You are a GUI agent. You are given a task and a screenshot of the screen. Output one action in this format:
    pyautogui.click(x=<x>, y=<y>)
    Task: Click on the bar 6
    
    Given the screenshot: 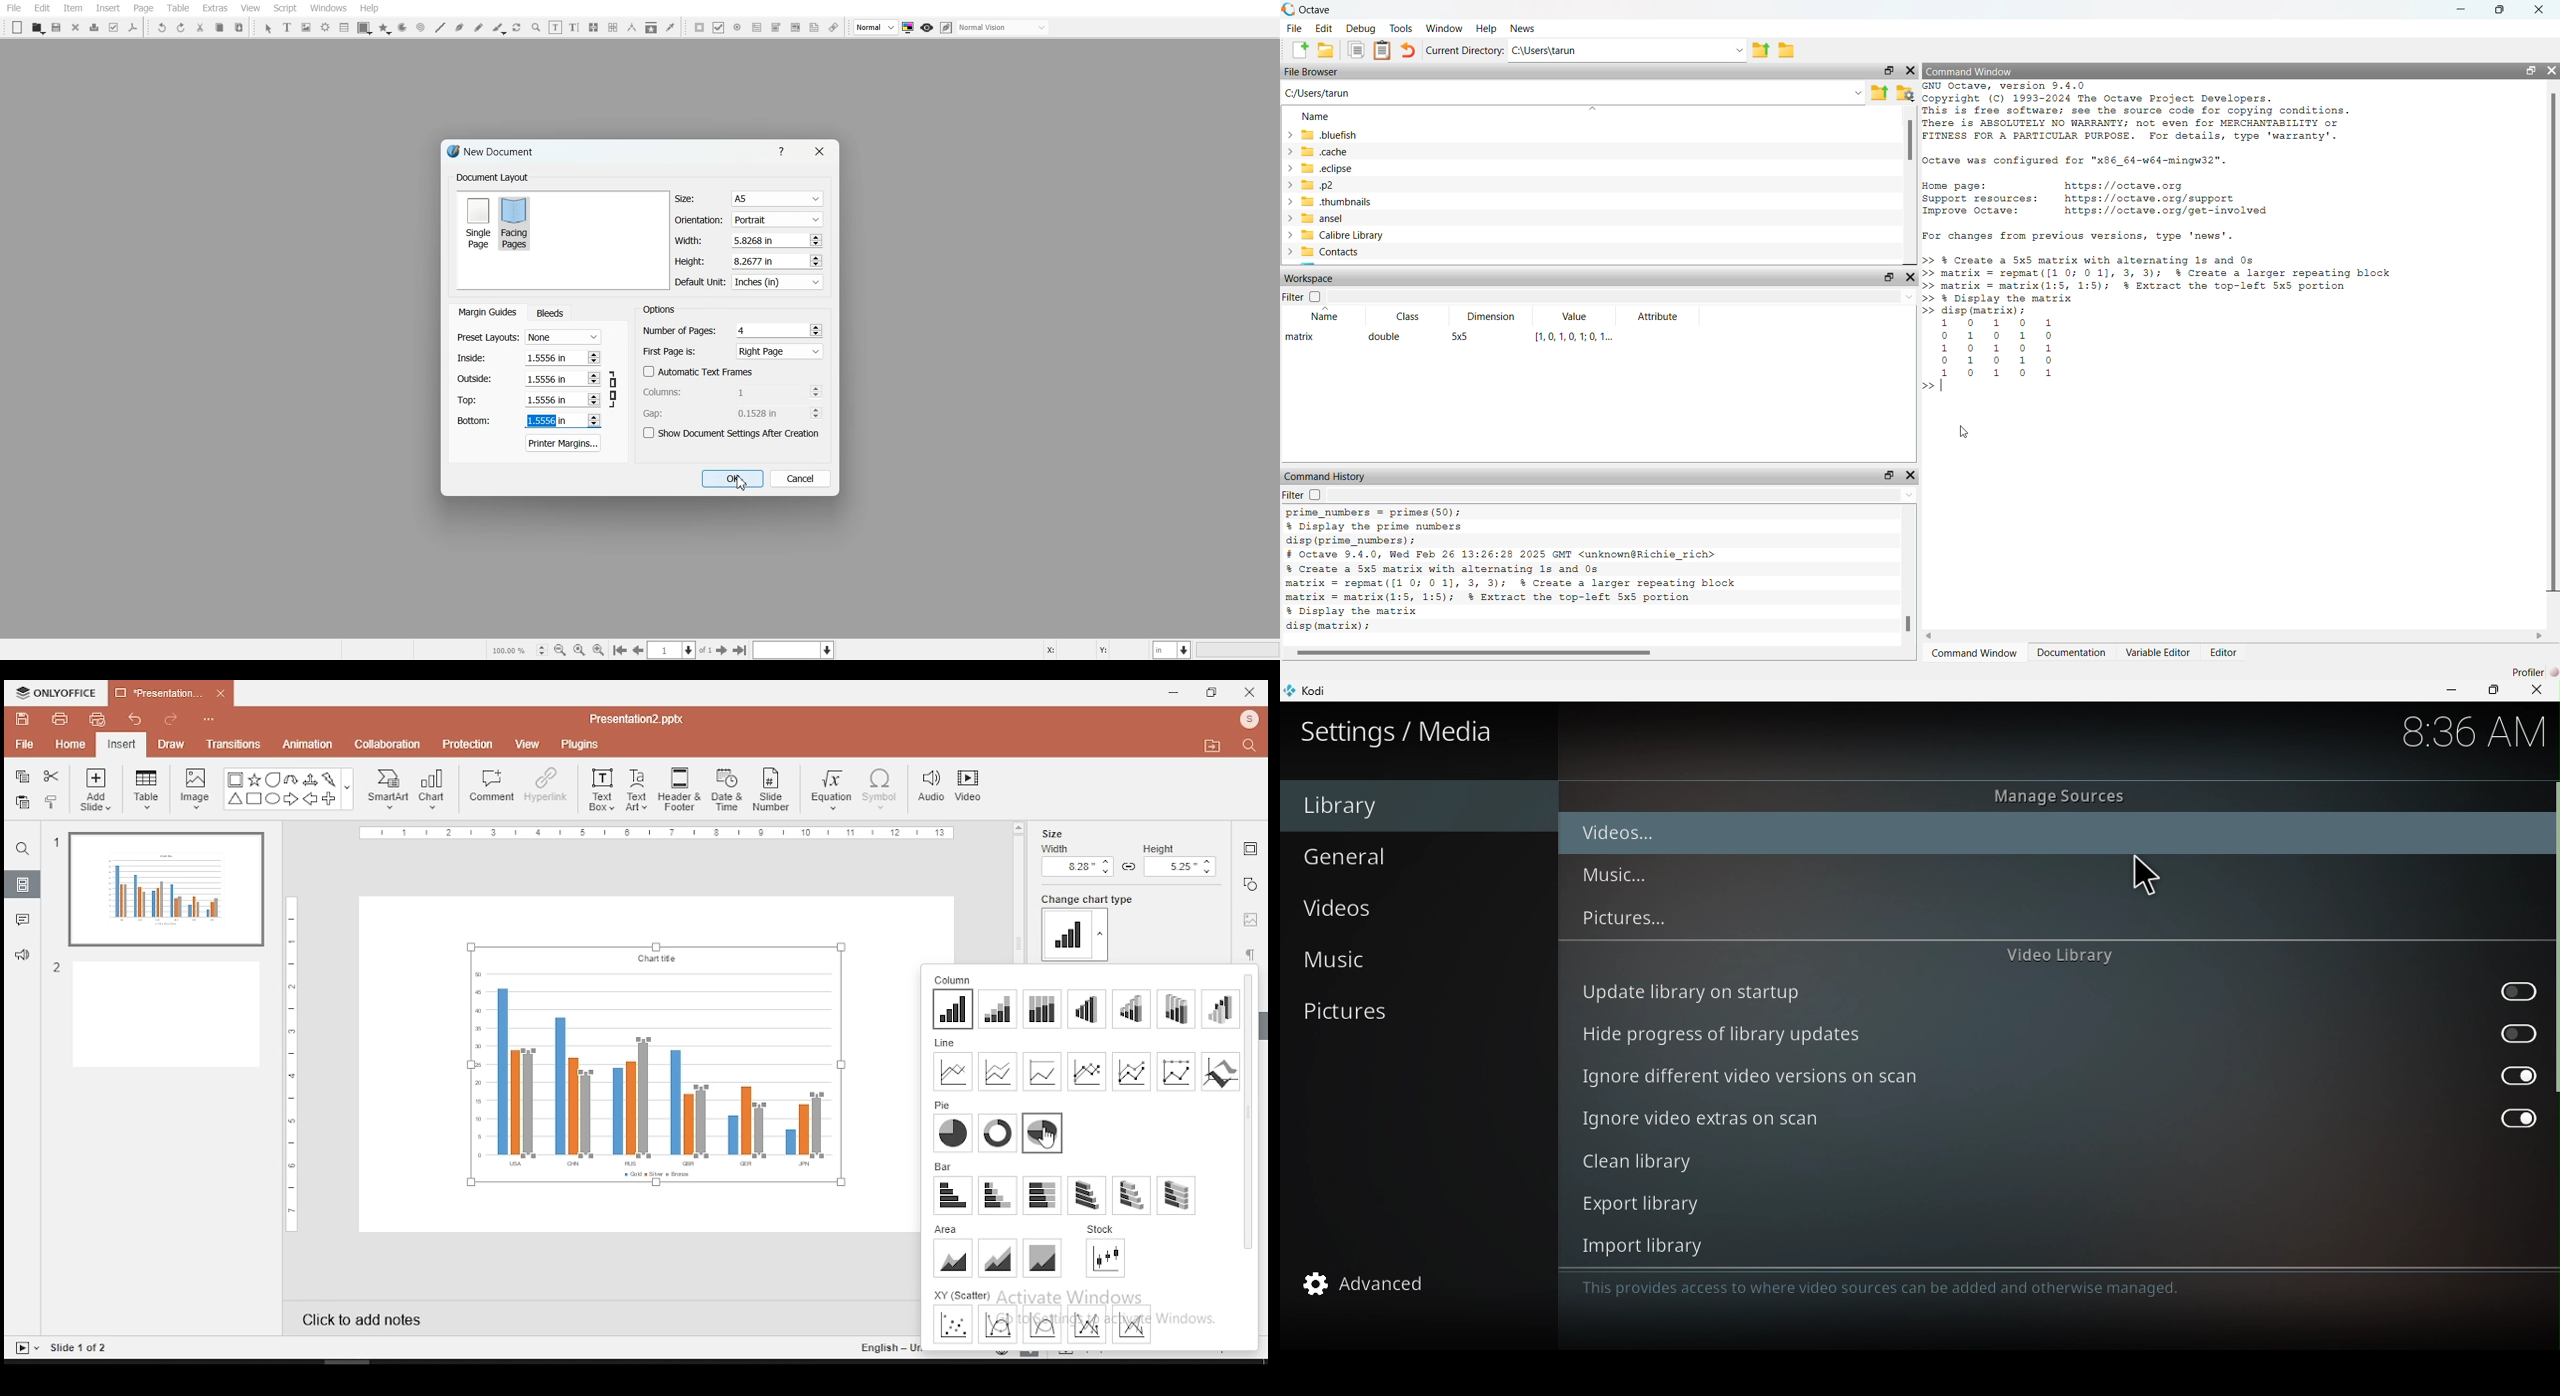 What is the action you would take?
    pyautogui.click(x=1177, y=1196)
    